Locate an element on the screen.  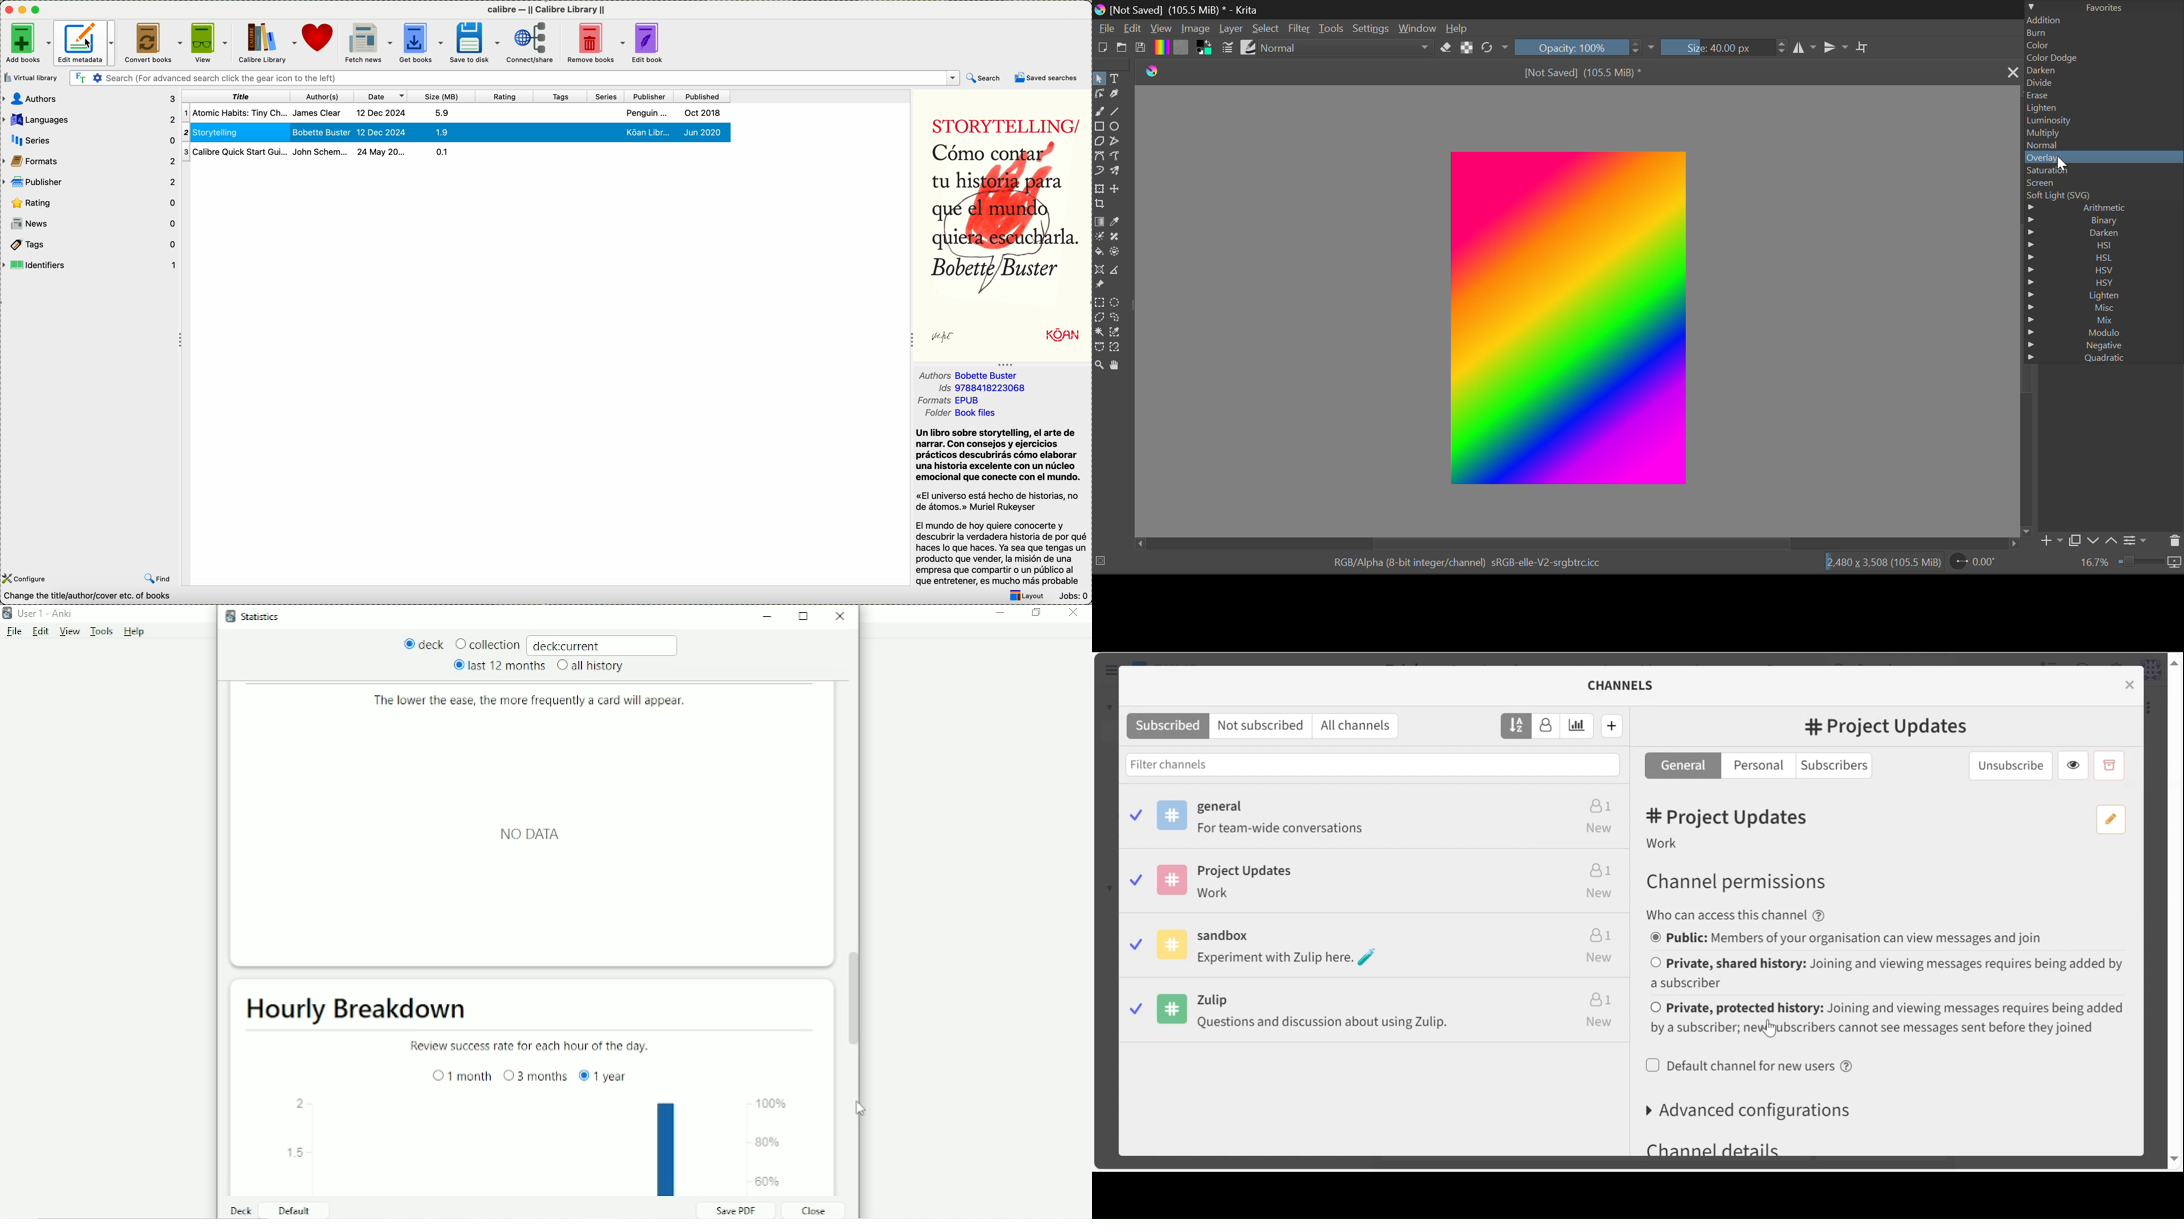
Circular Selection is located at coordinates (1116, 302).